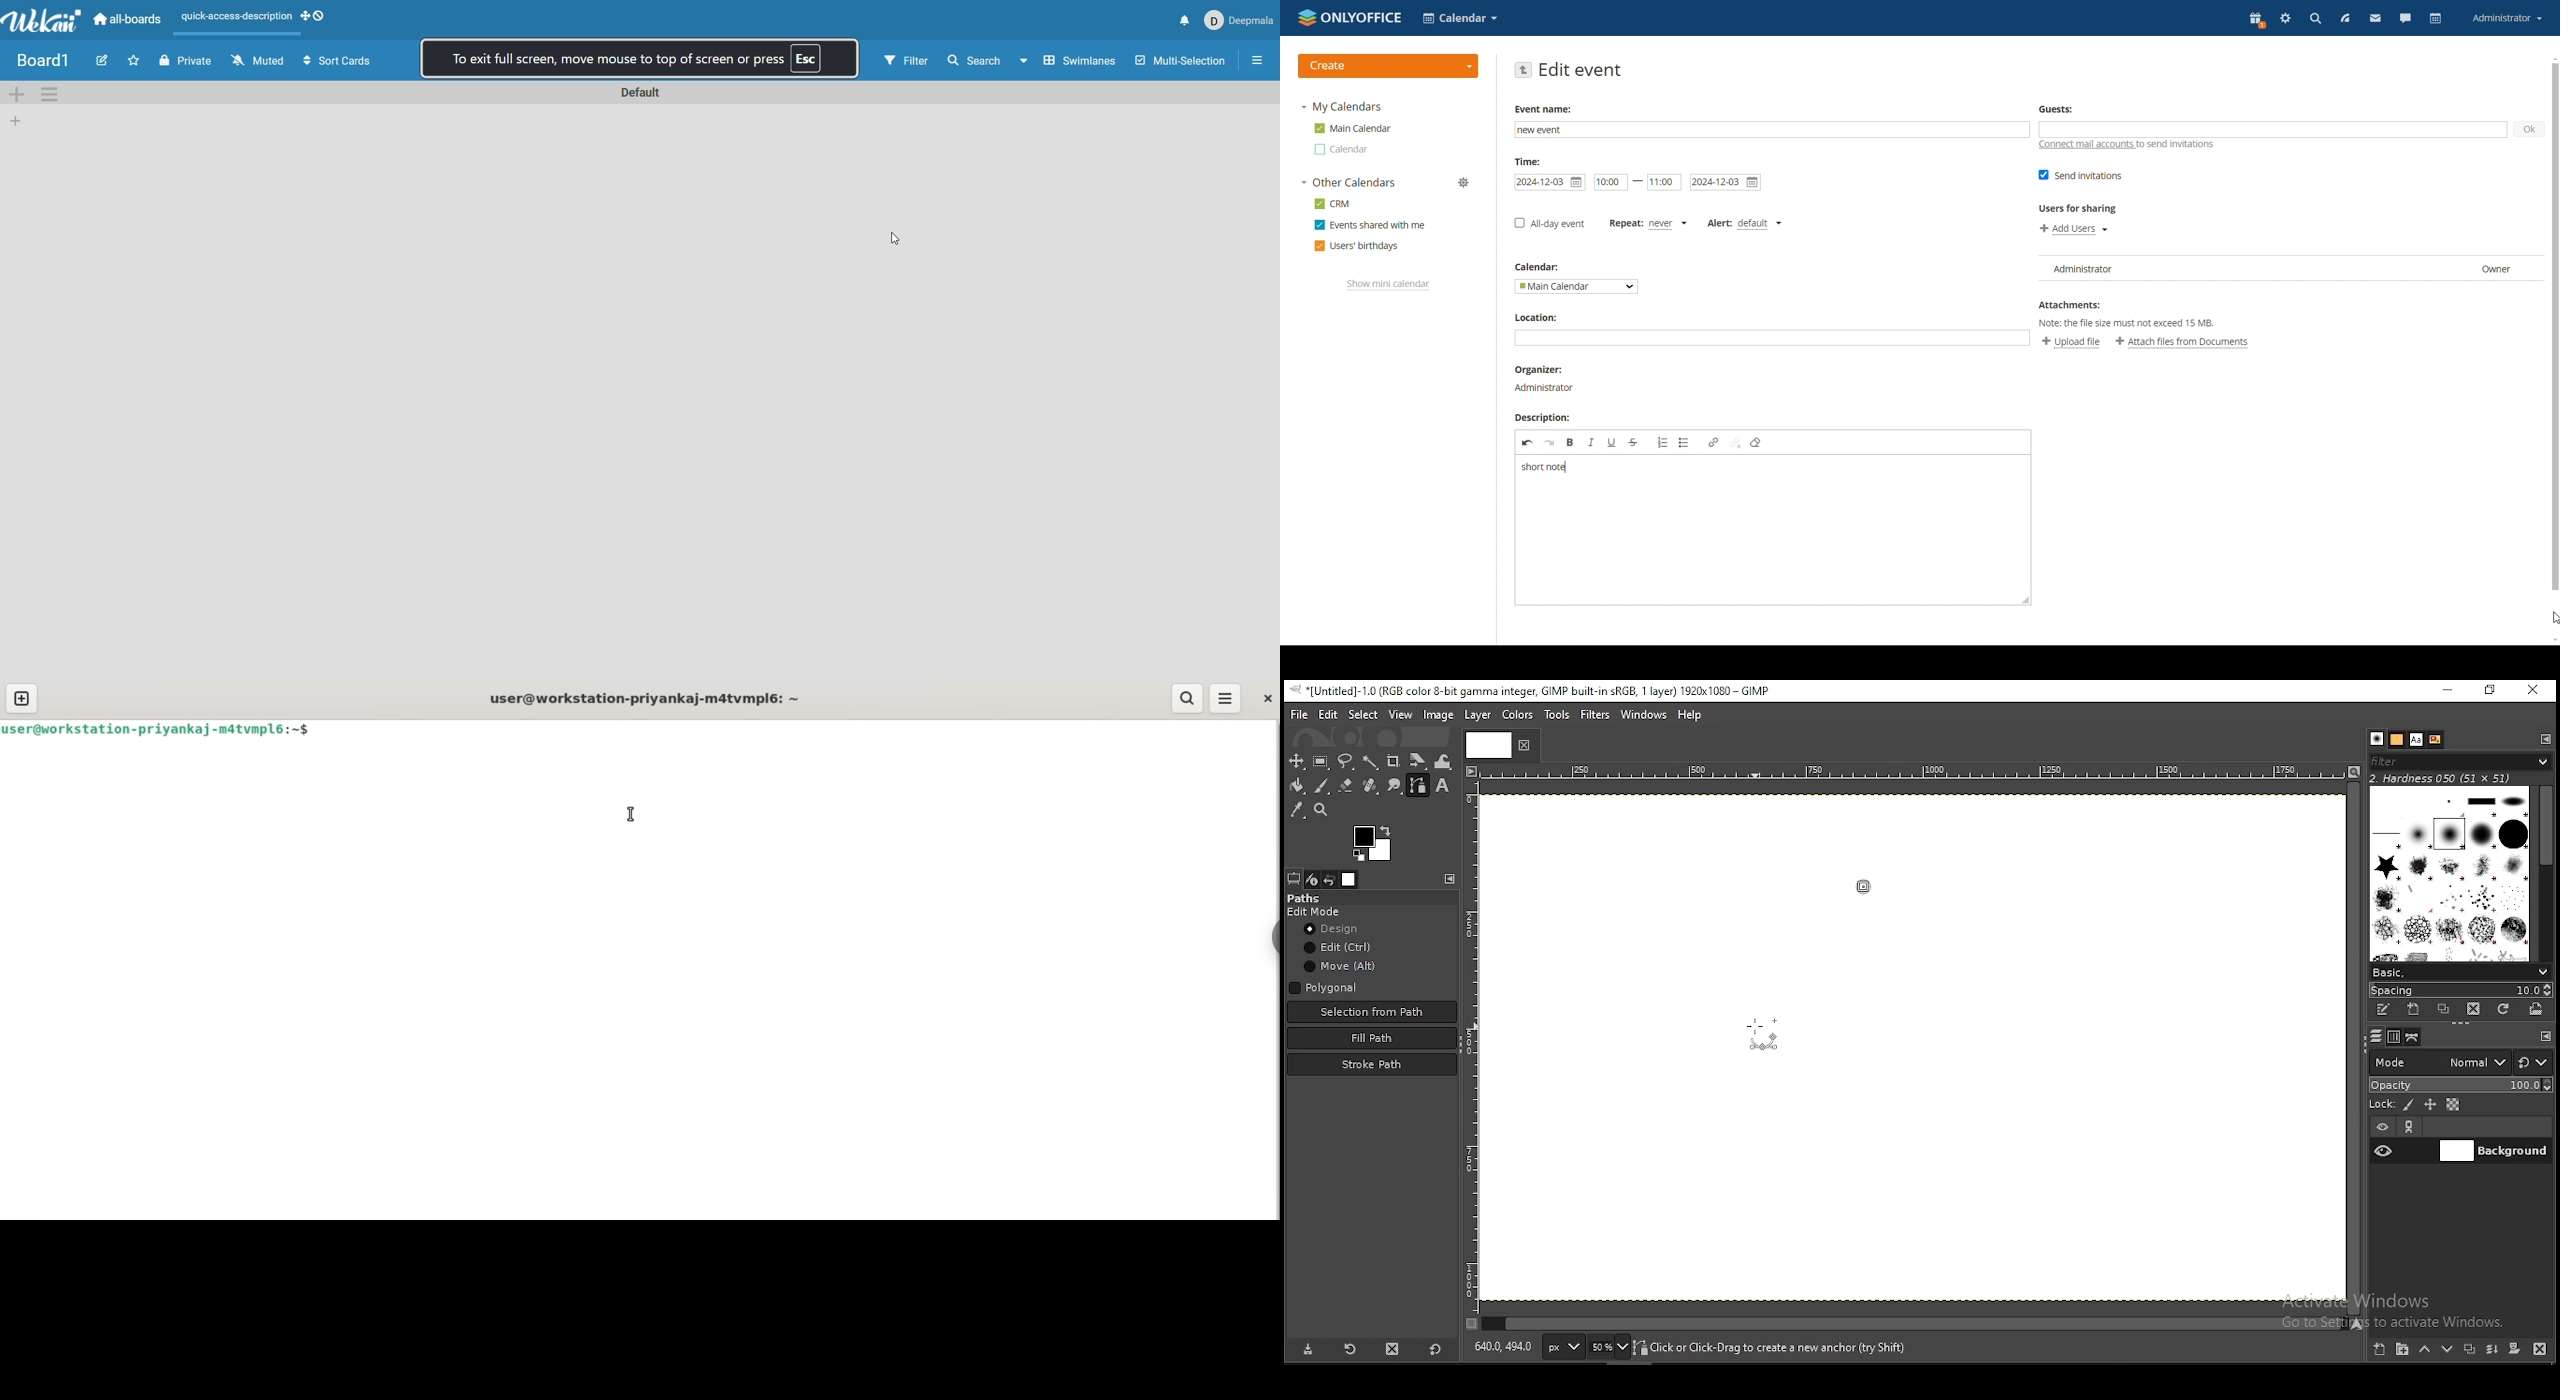 The image size is (2576, 1400). What do you see at coordinates (2183, 343) in the screenshot?
I see `attach files from documents` at bounding box center [2183, 343].